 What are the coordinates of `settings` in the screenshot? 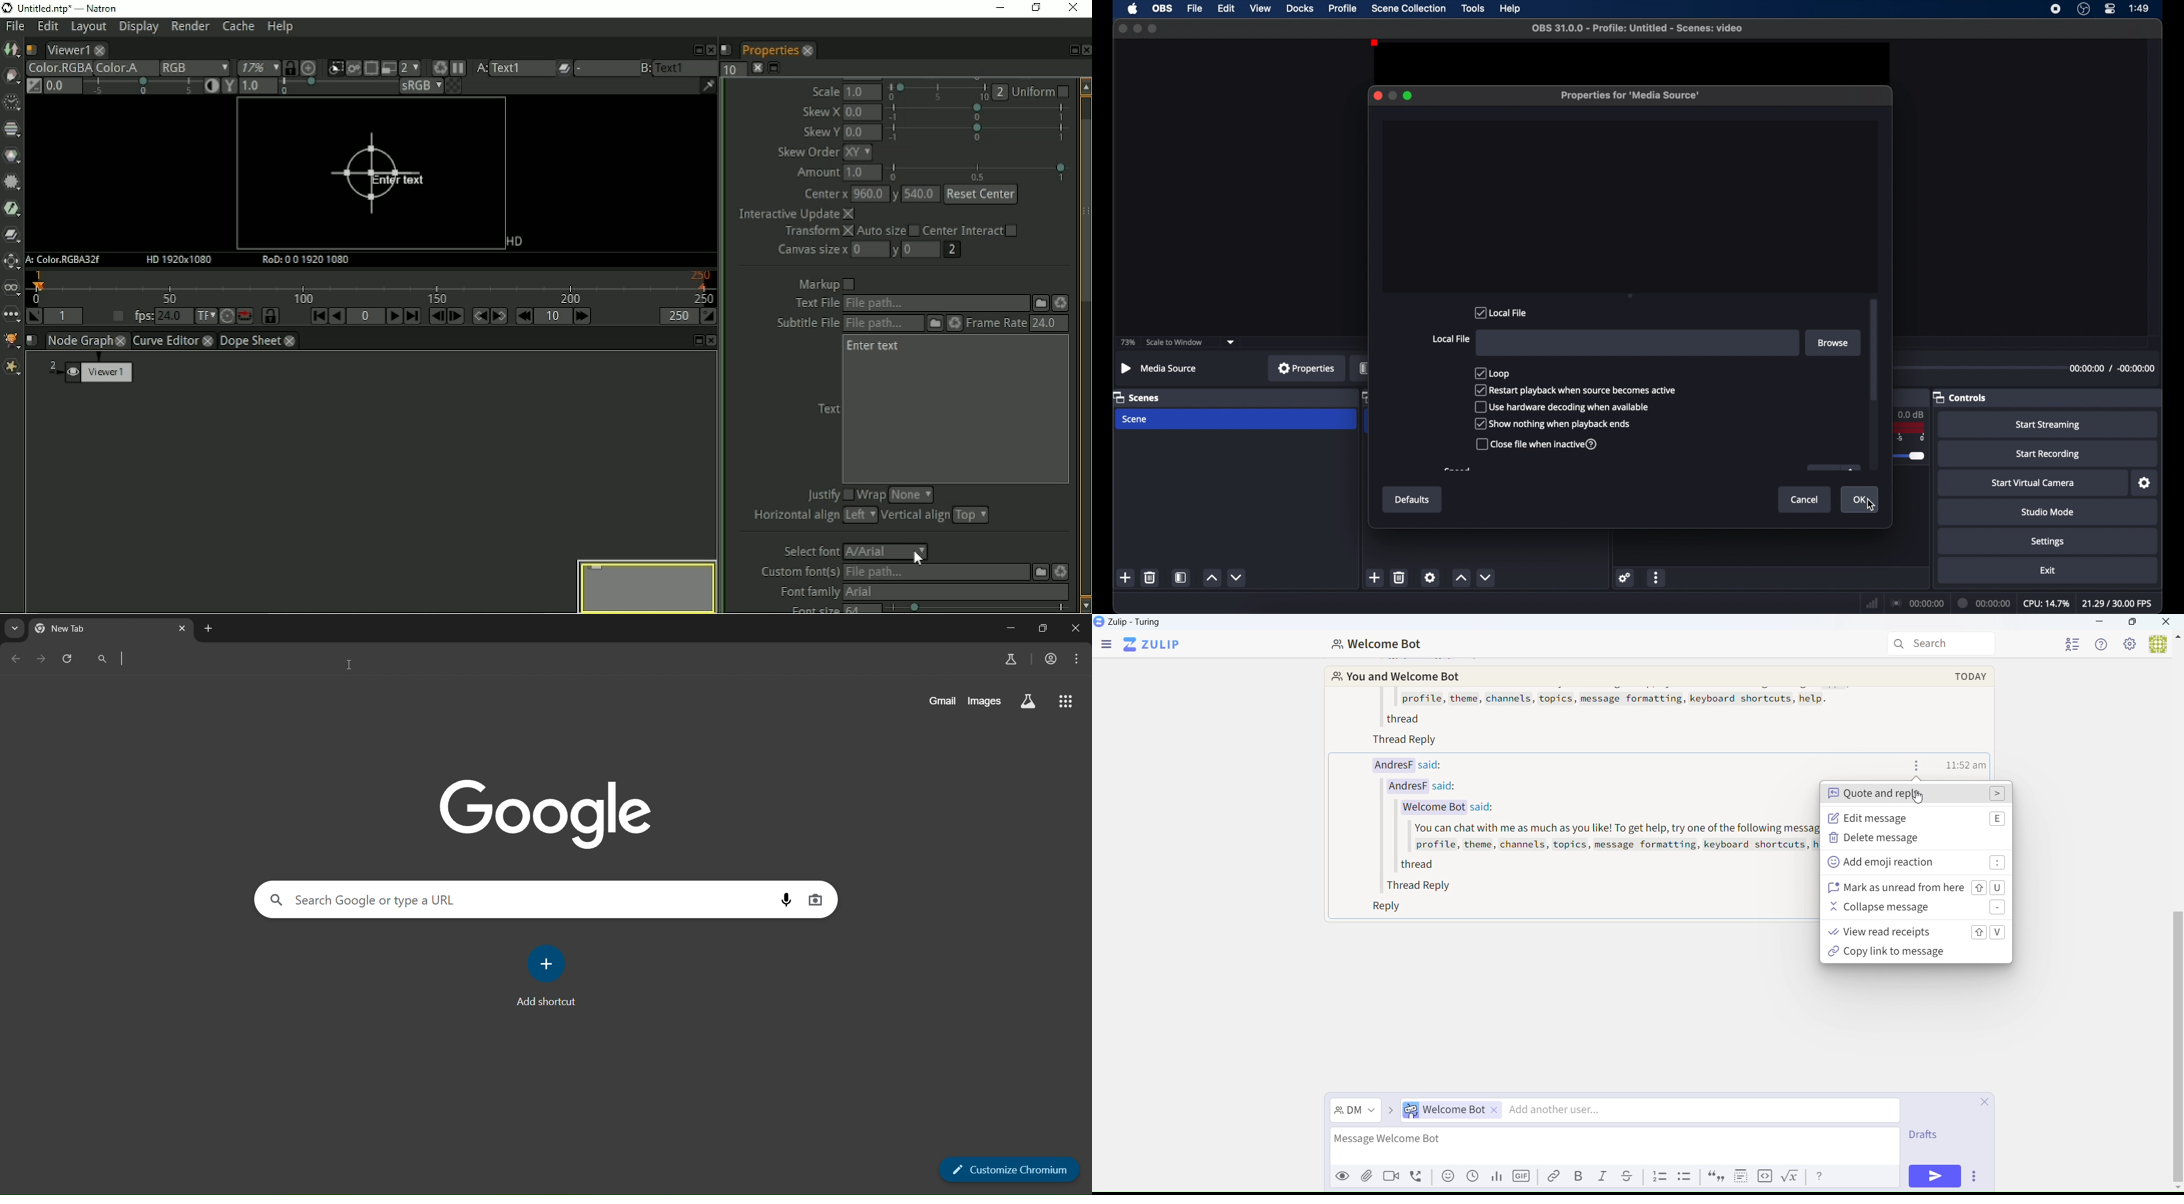 It's located at (2145, 483).